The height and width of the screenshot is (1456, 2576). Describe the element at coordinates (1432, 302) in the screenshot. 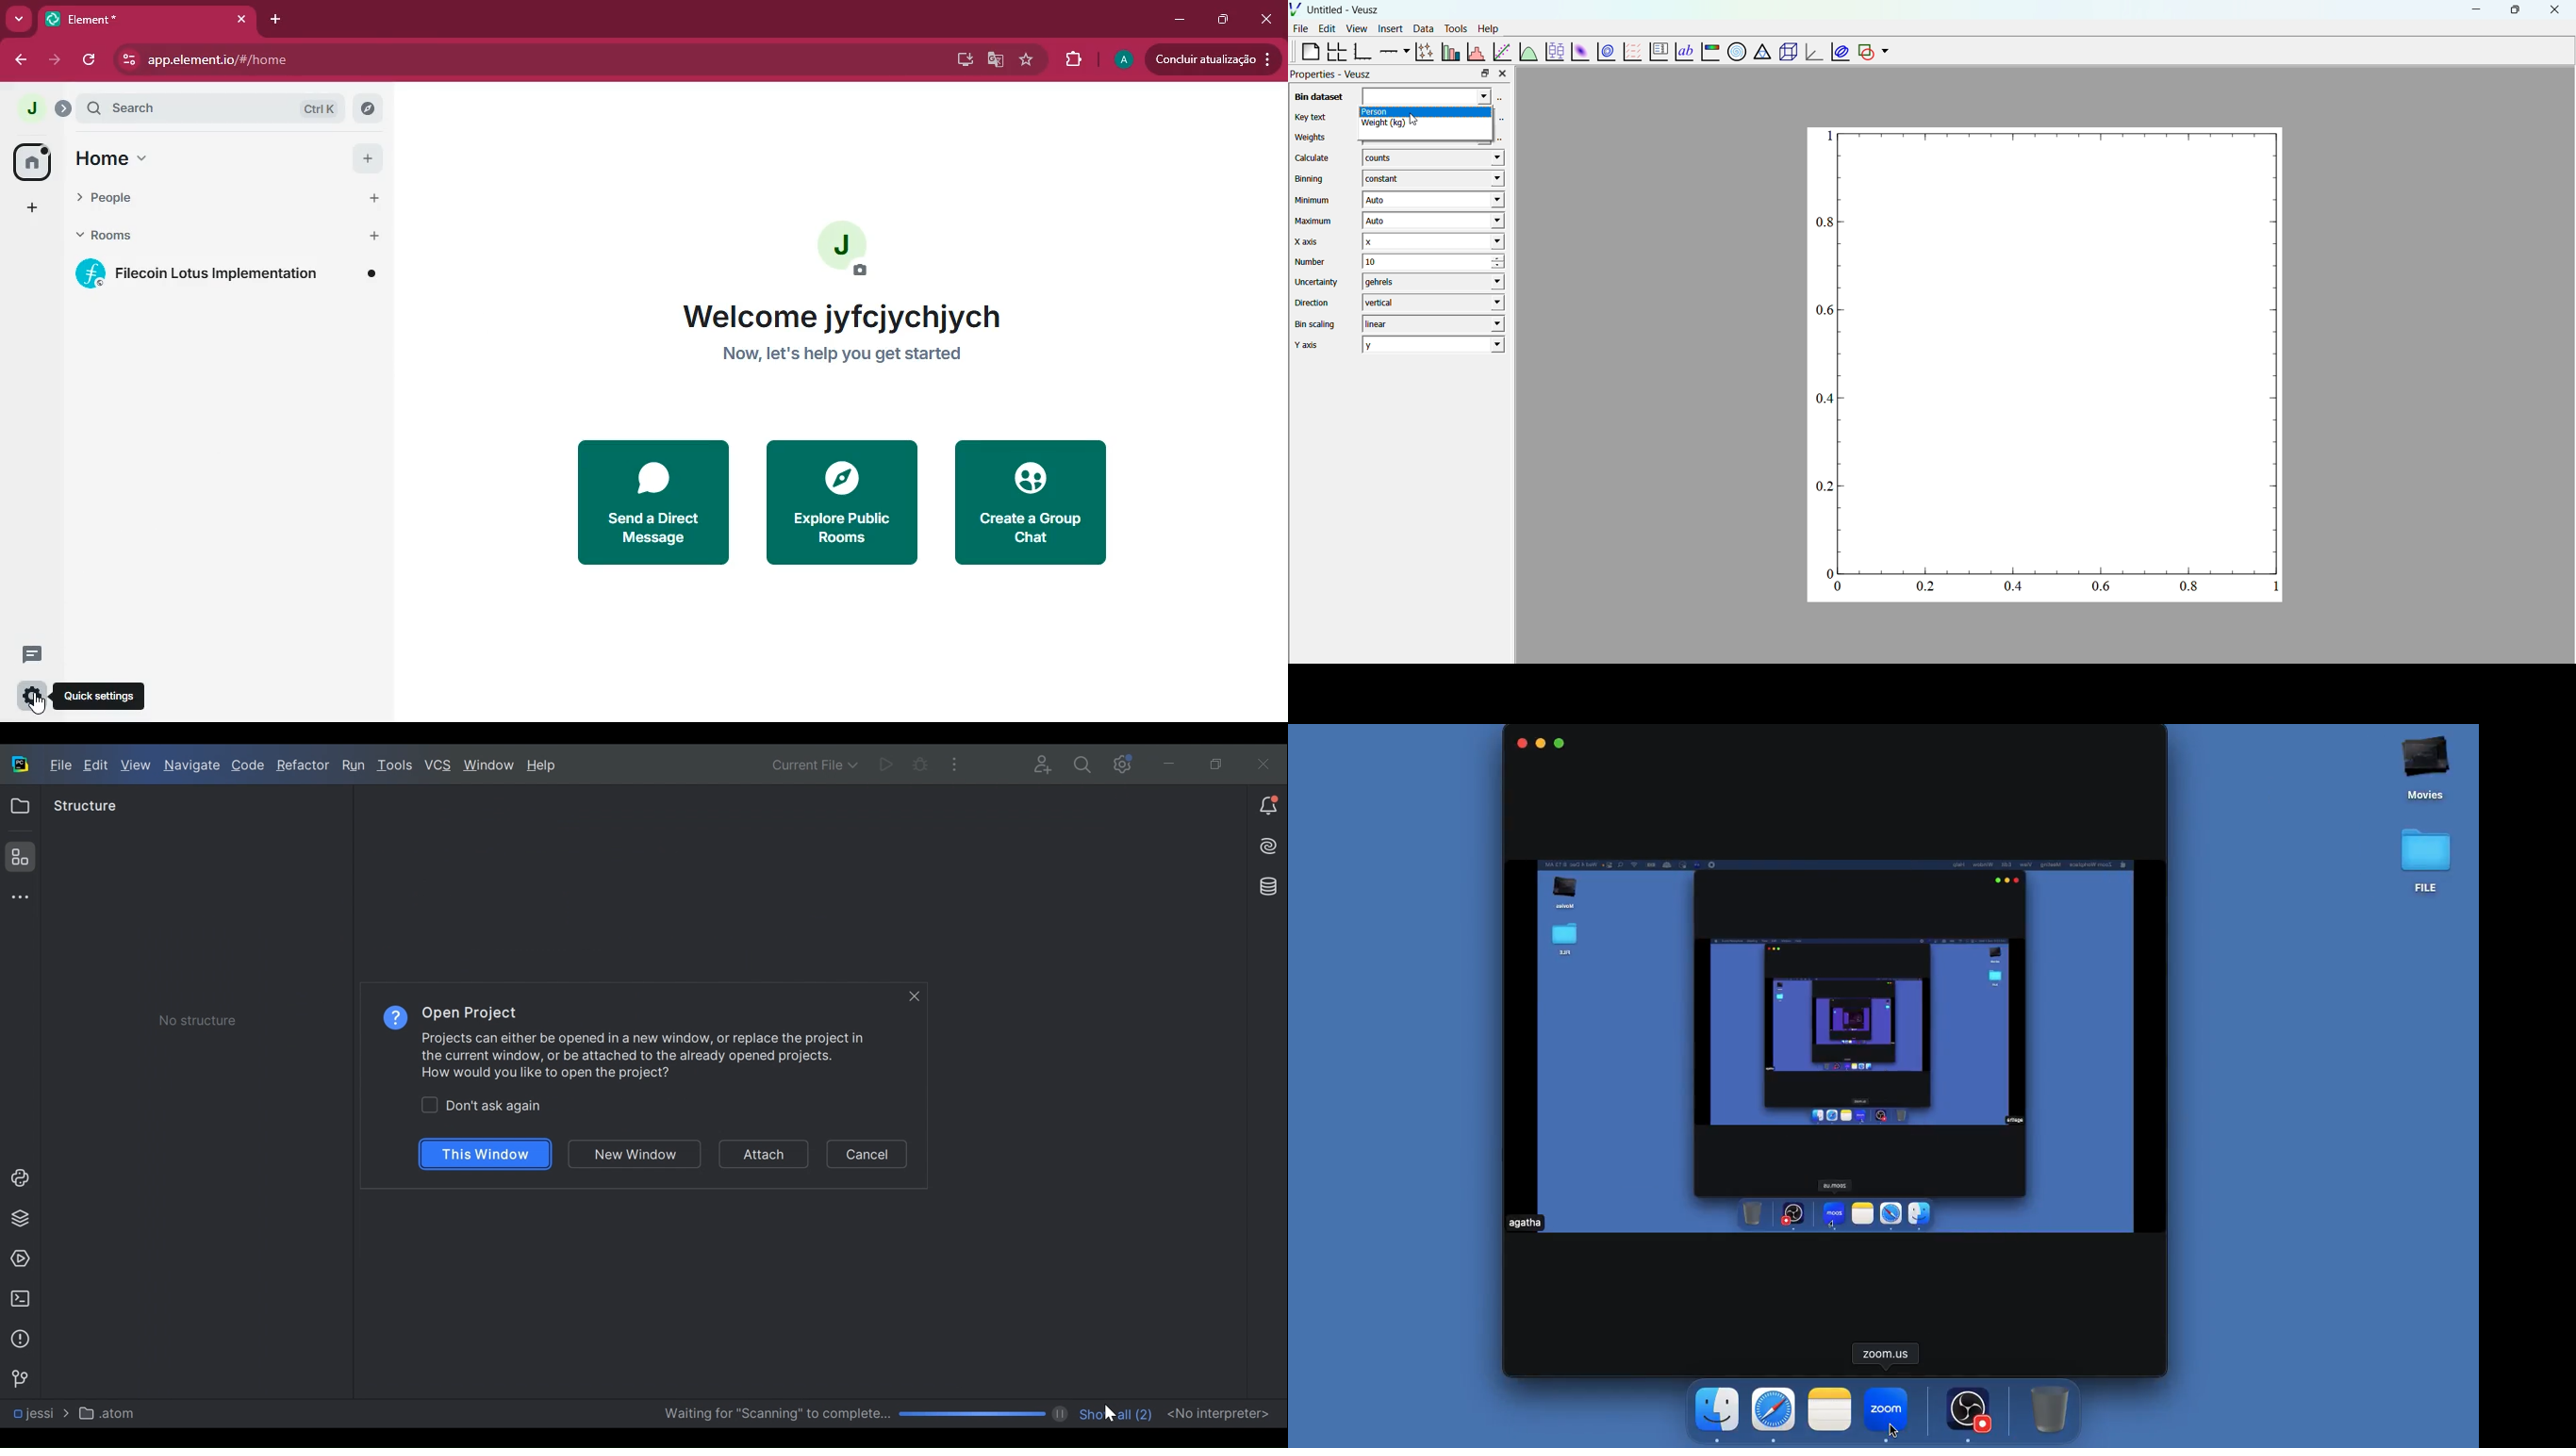

I see `vertical` at that location.